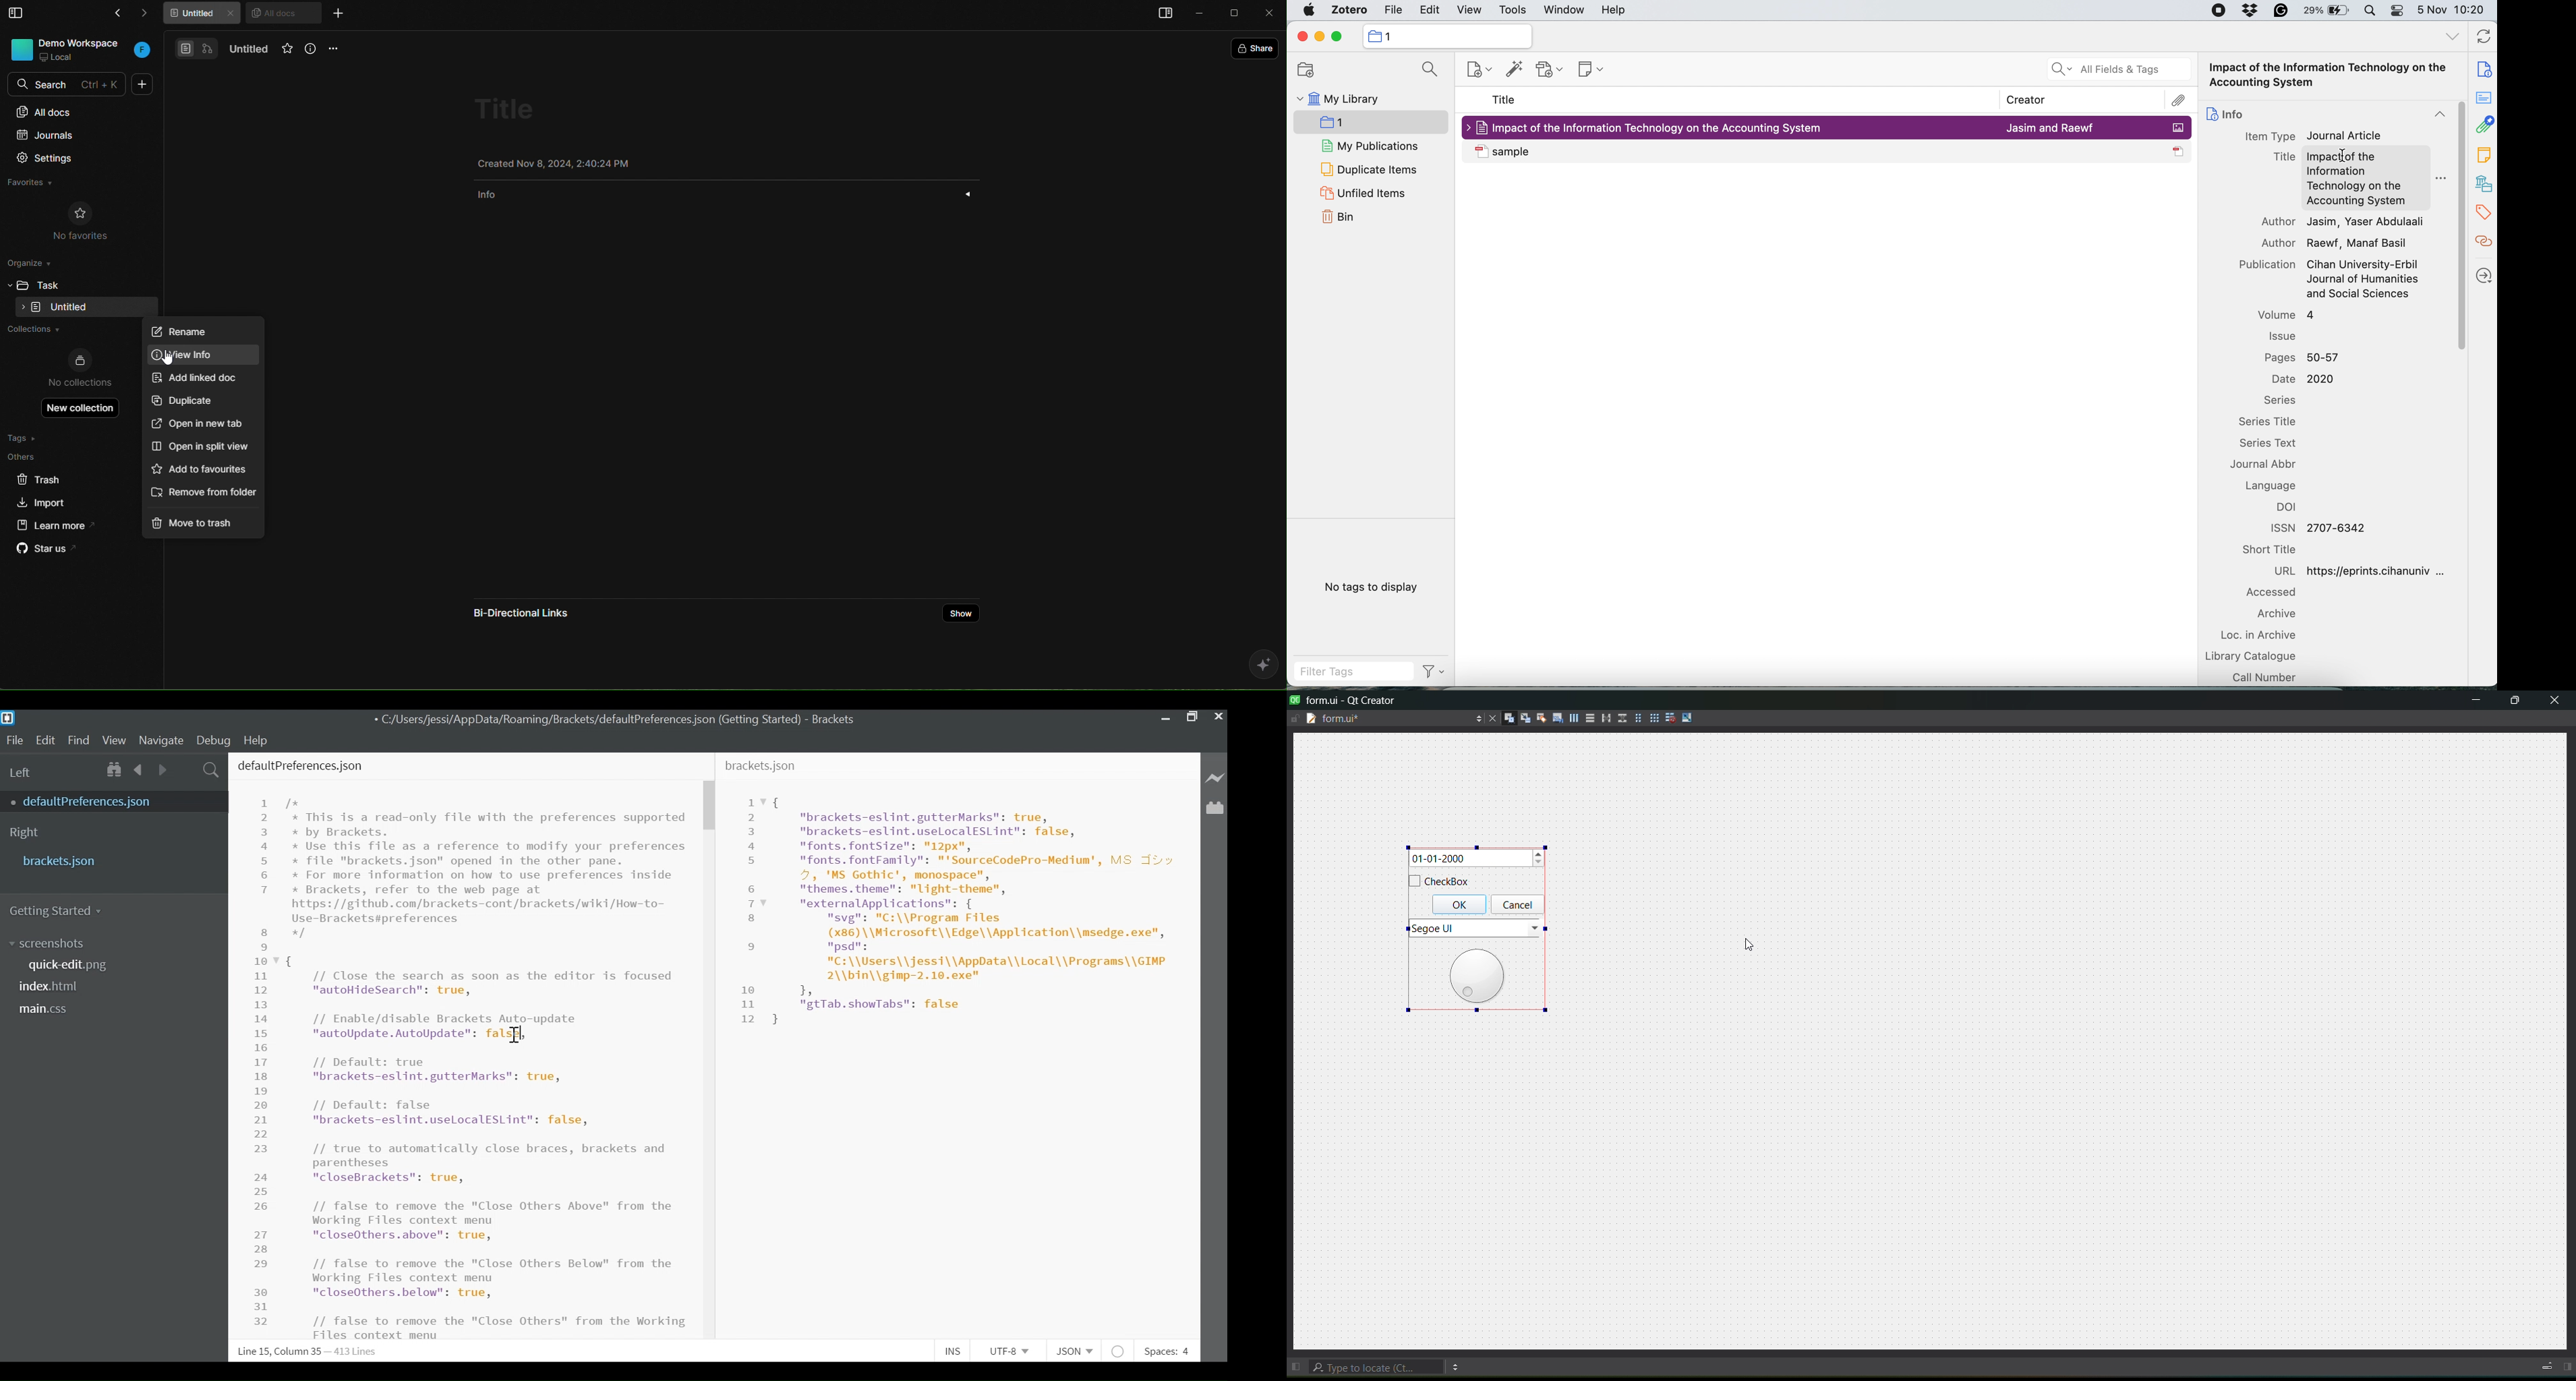  Describe the element at coordinates (44, 184) in the screenshot. I see `favorites` at that location.